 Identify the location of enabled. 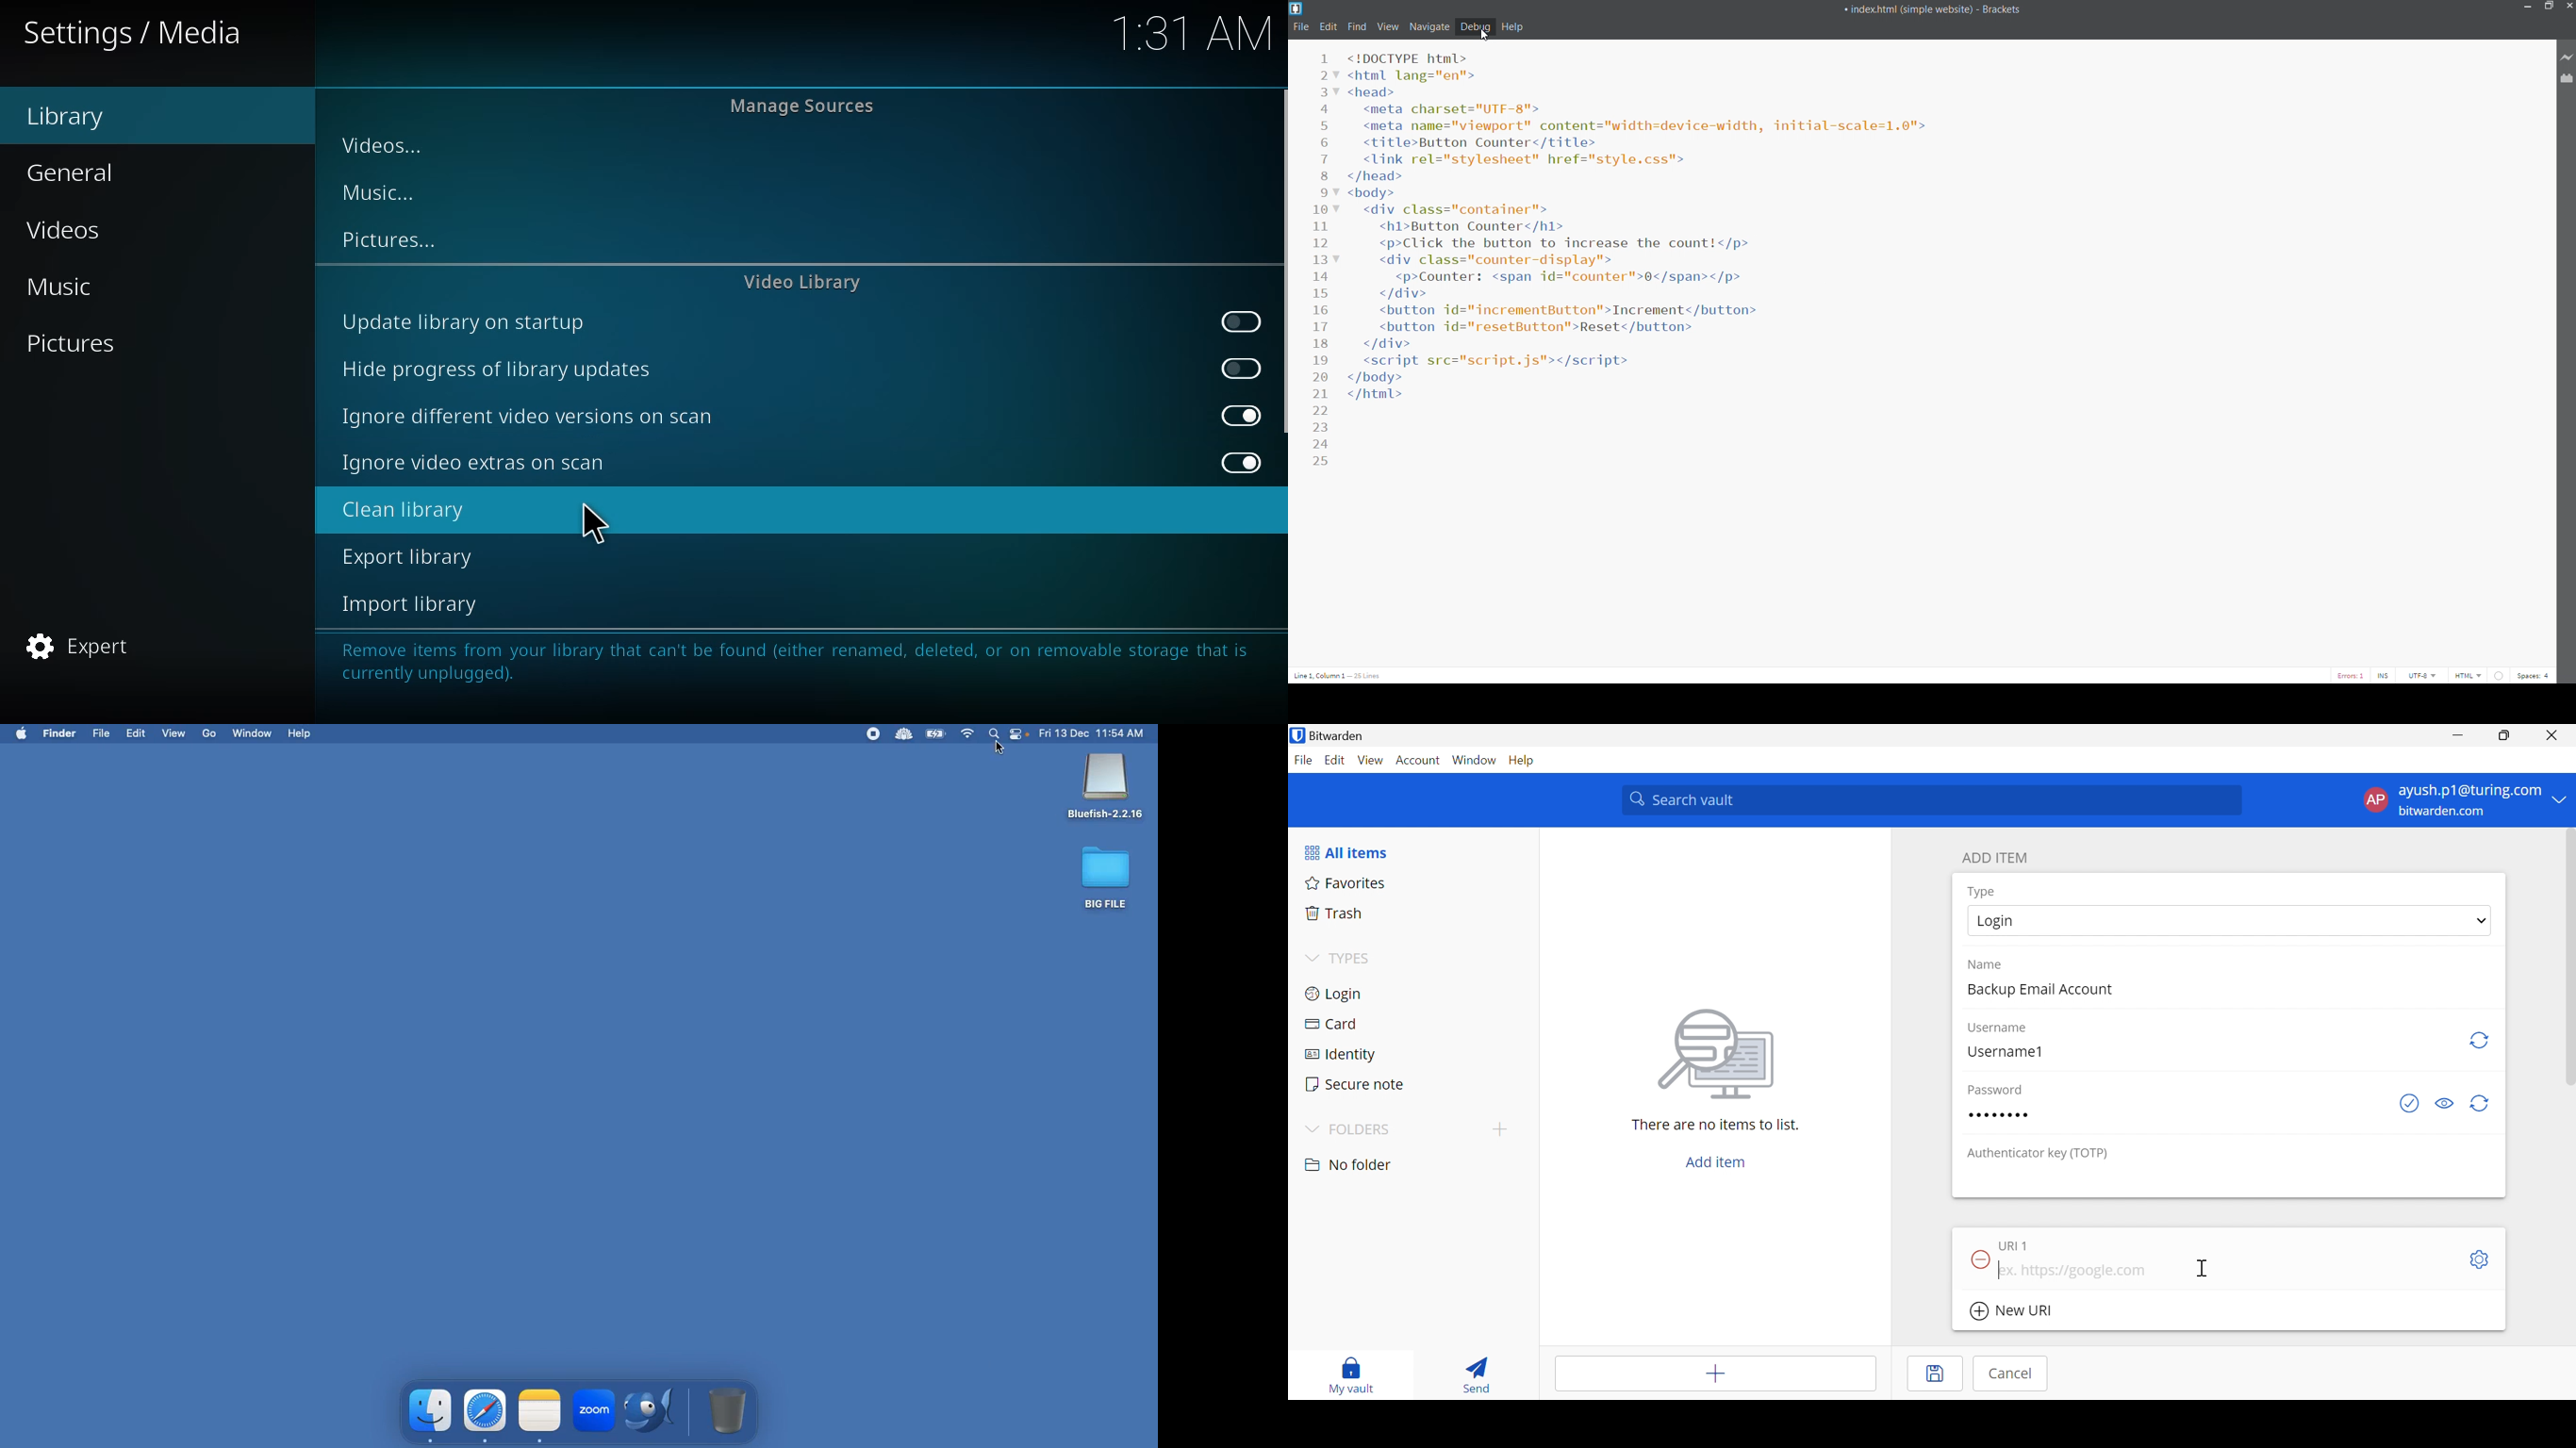
(1242, 464).